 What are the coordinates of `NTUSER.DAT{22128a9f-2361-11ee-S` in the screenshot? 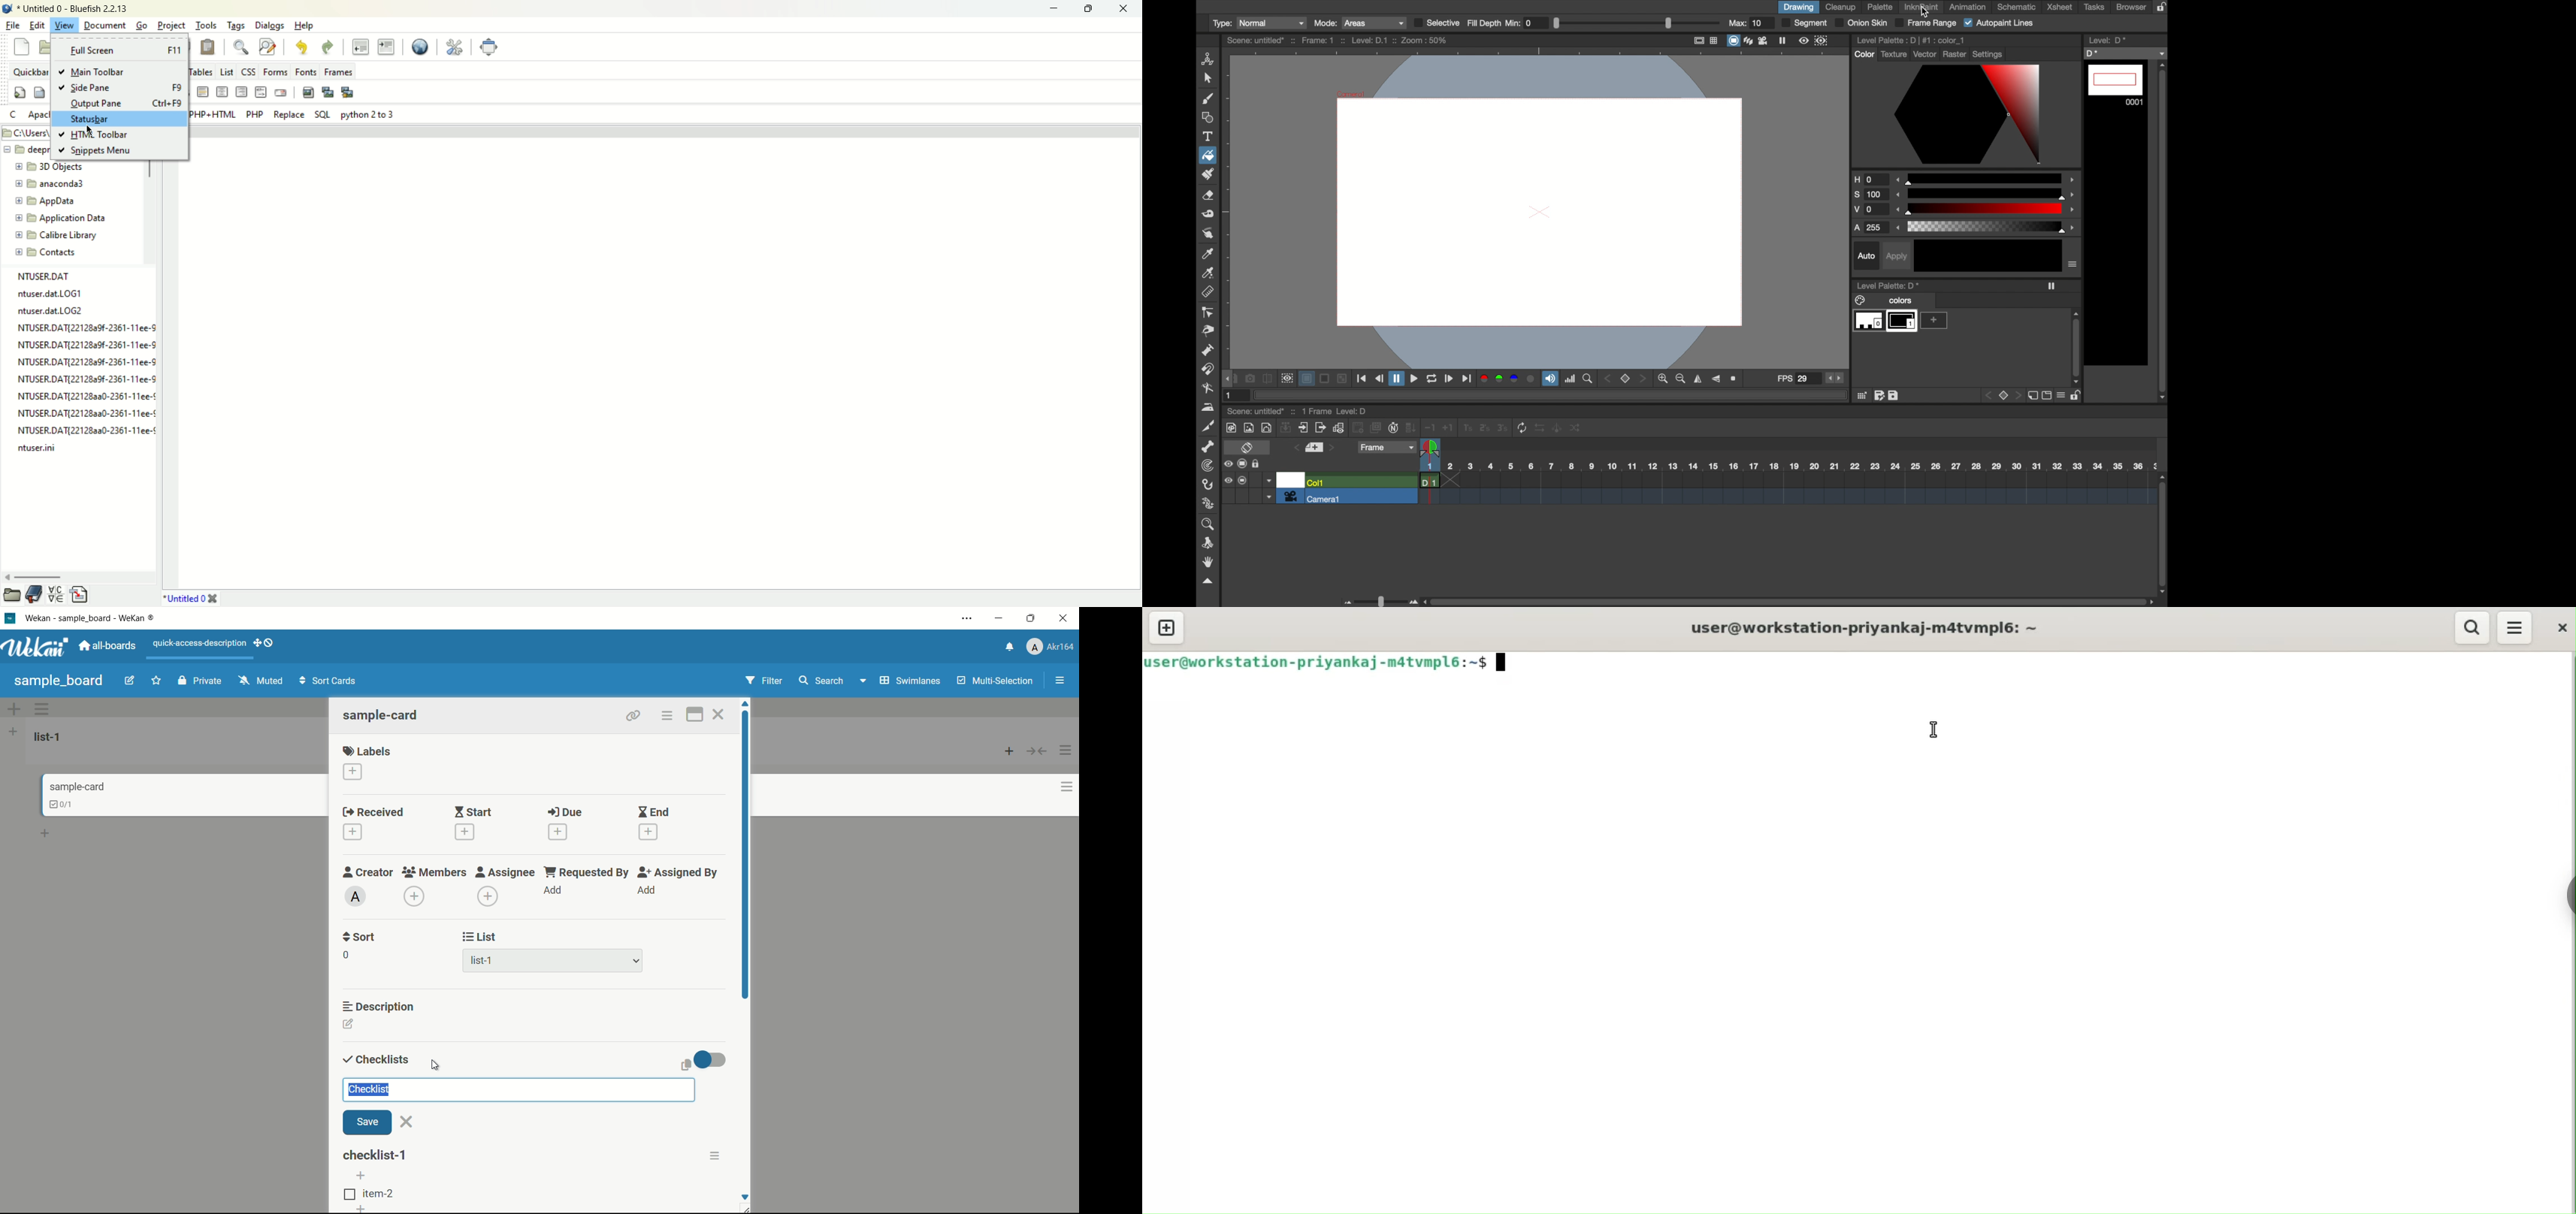 It's located at (89, 378).